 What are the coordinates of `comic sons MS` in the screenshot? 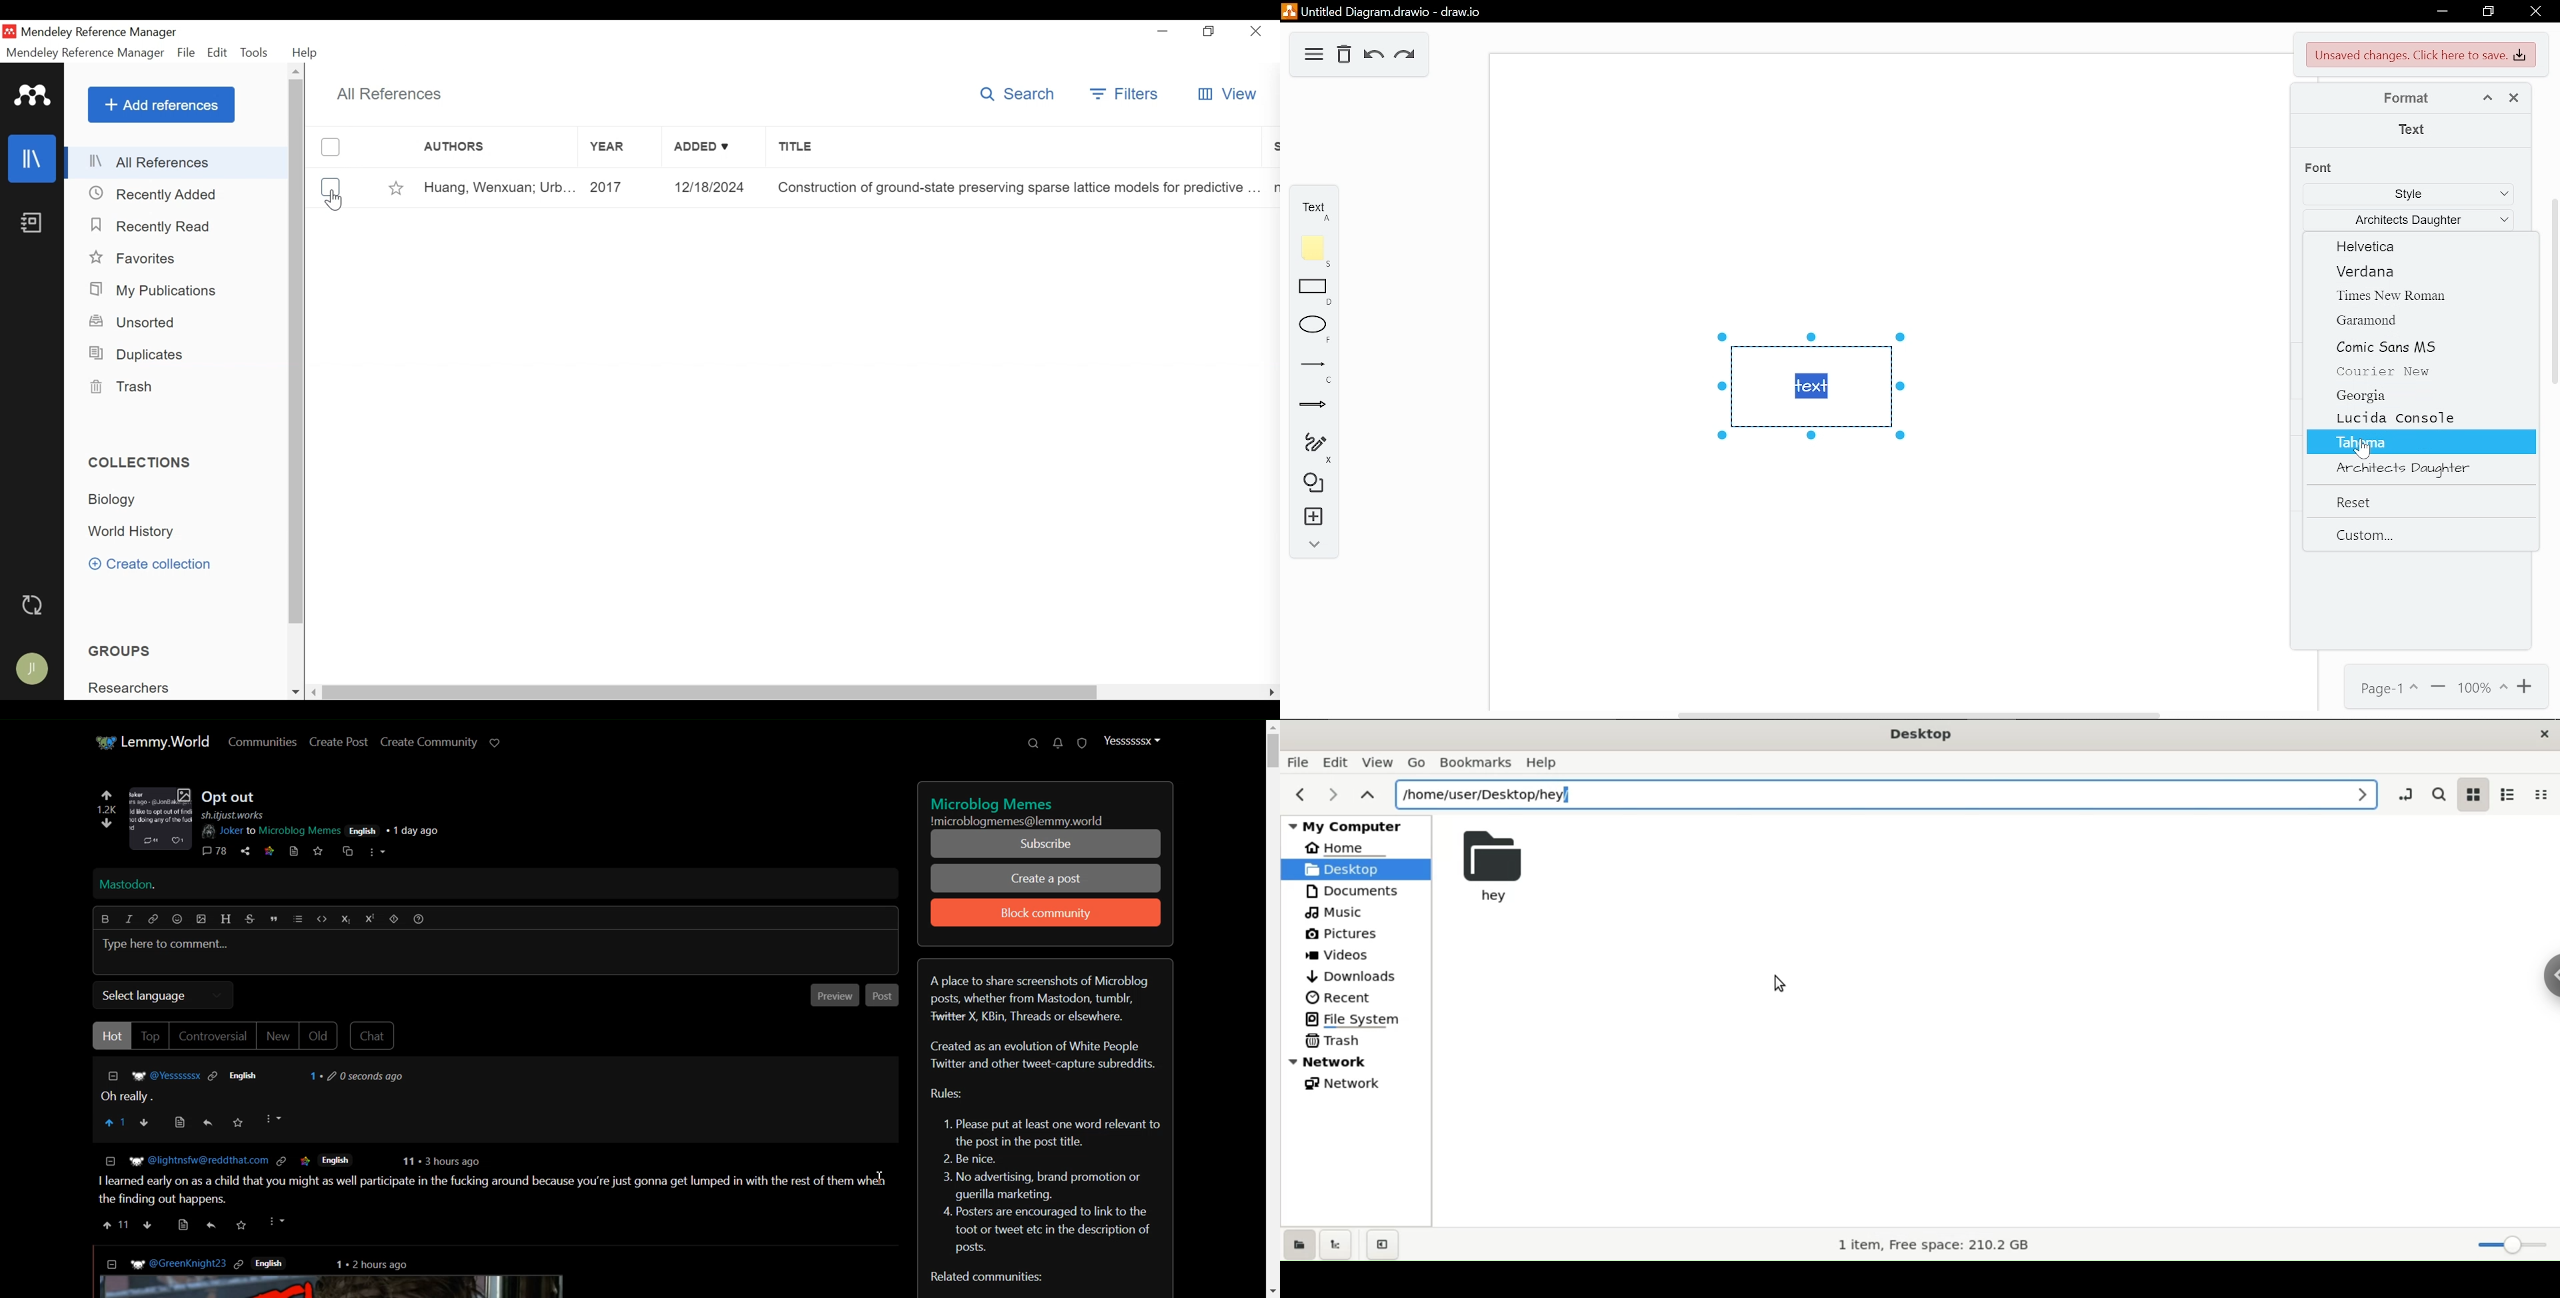 It's located at (2418, 349).